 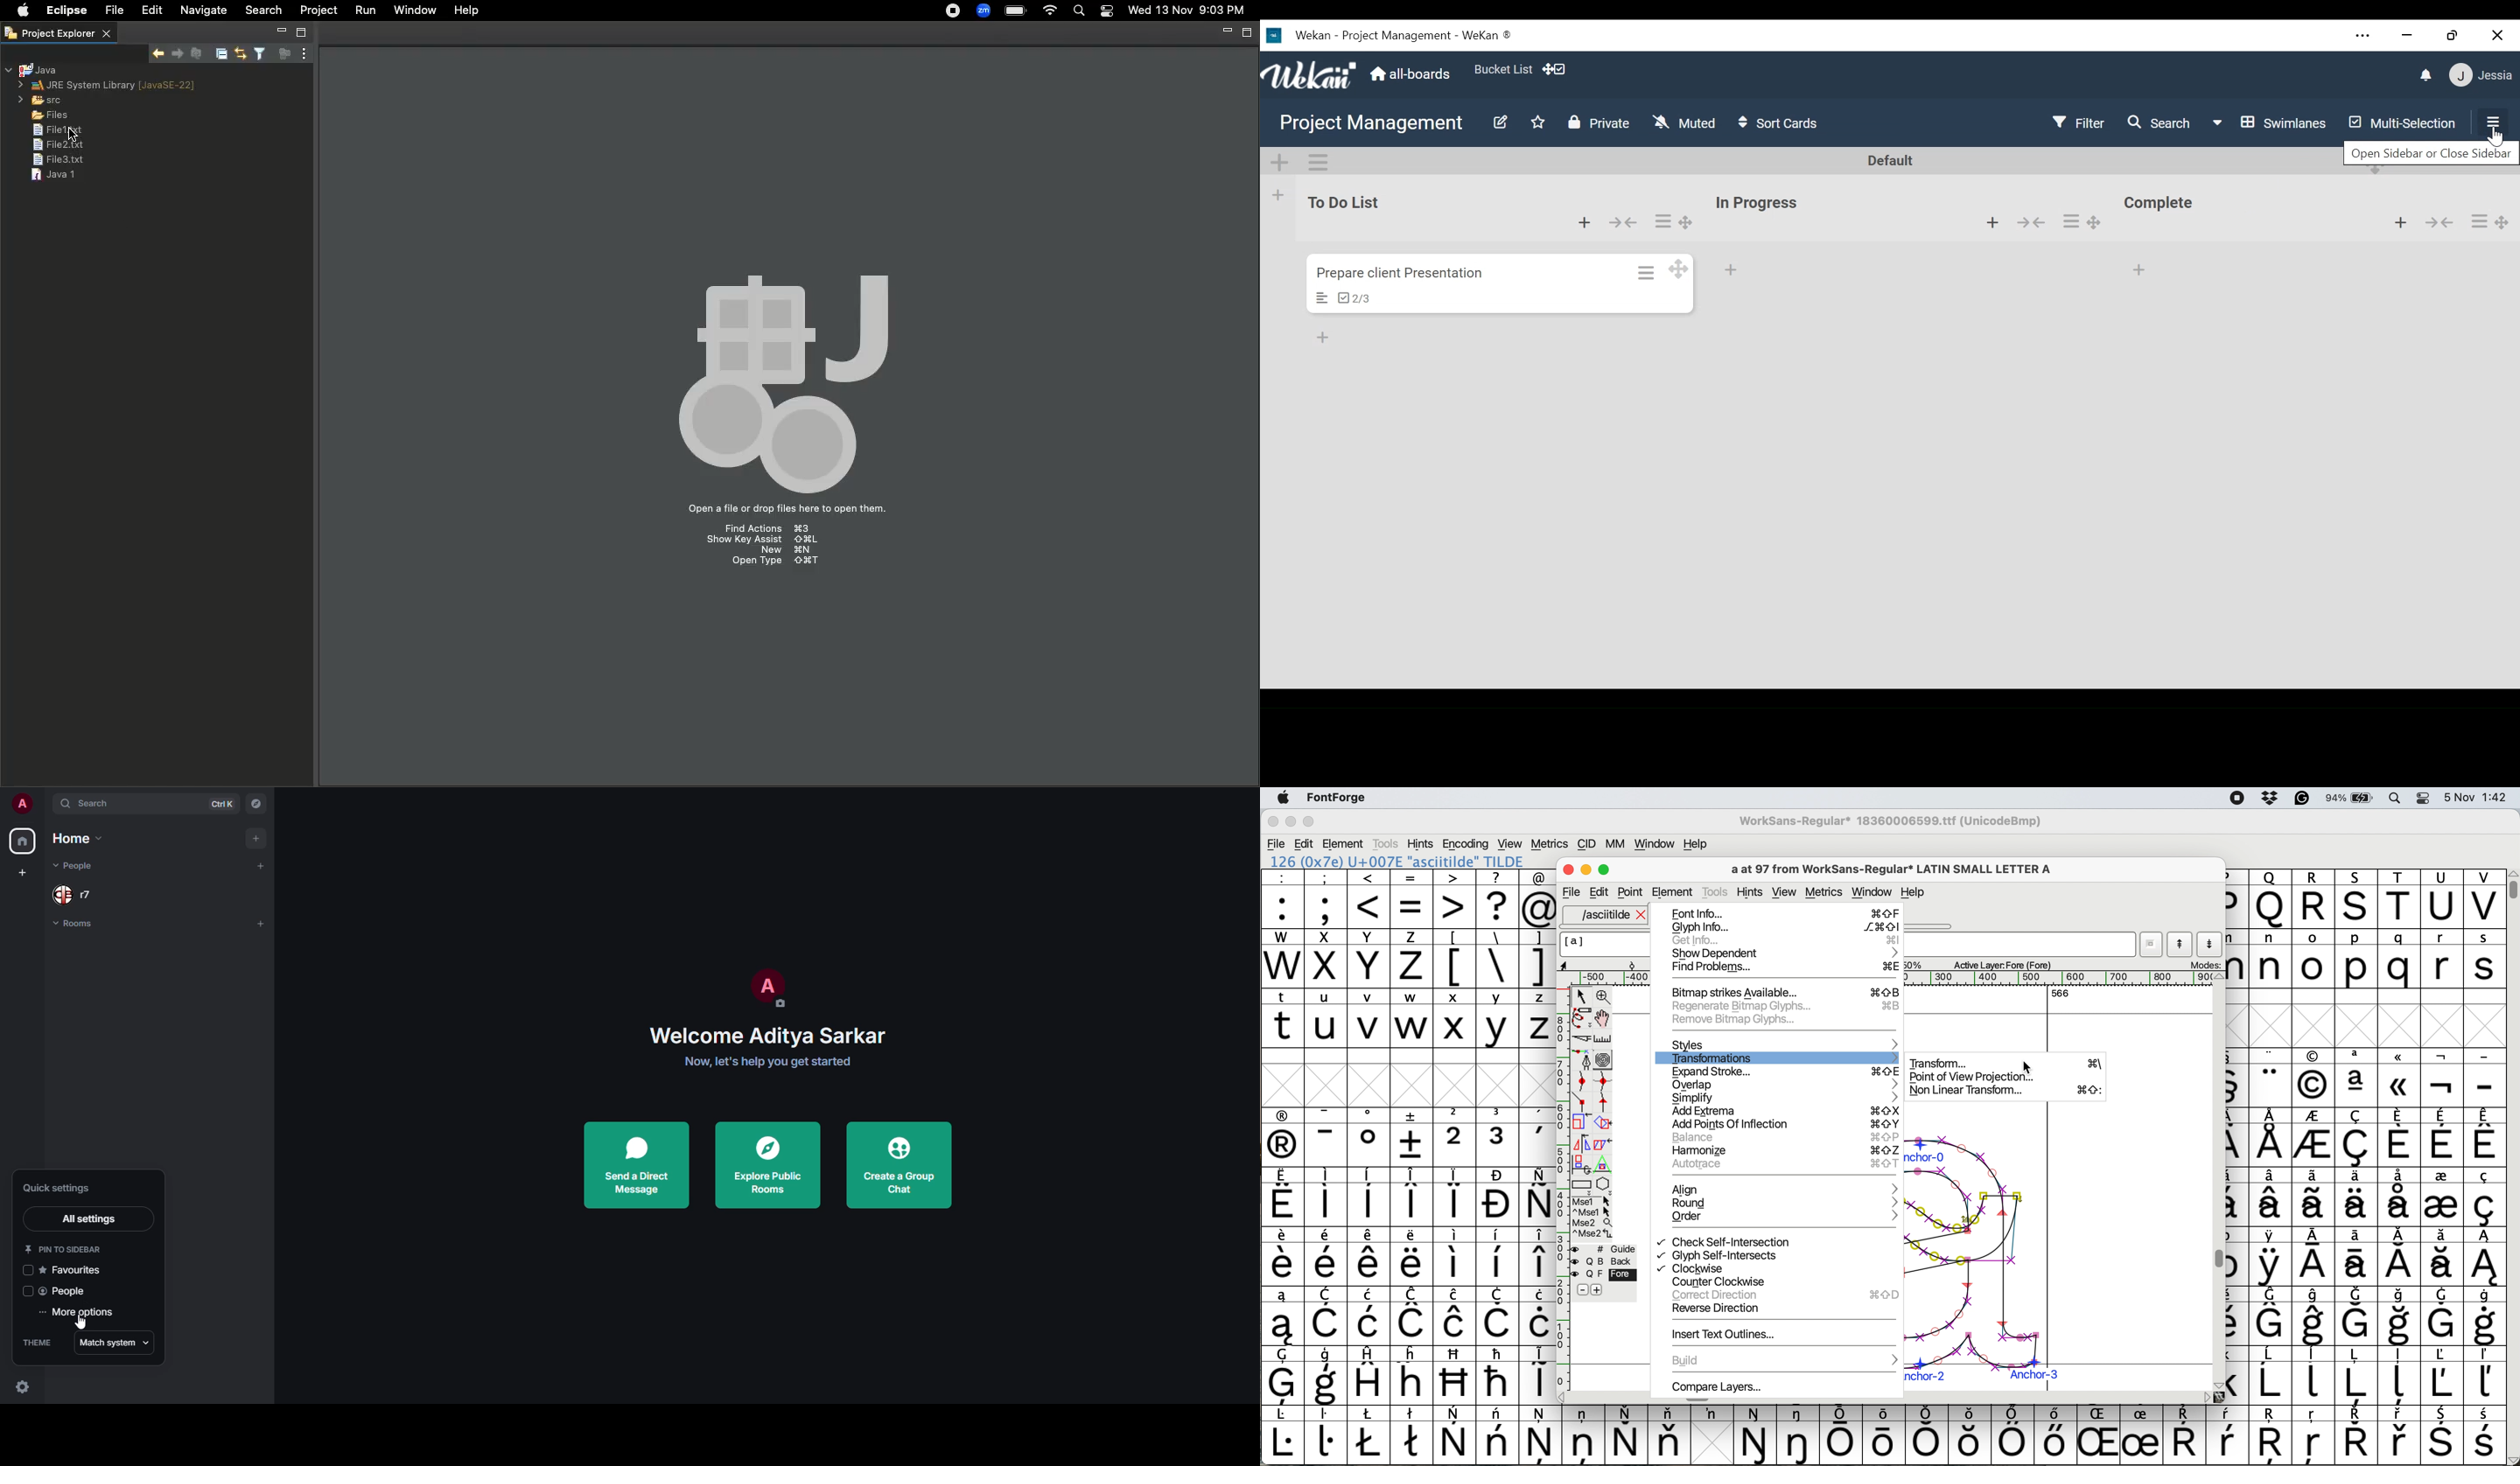 I want to click on transform, so click(x=2007, y=1062).